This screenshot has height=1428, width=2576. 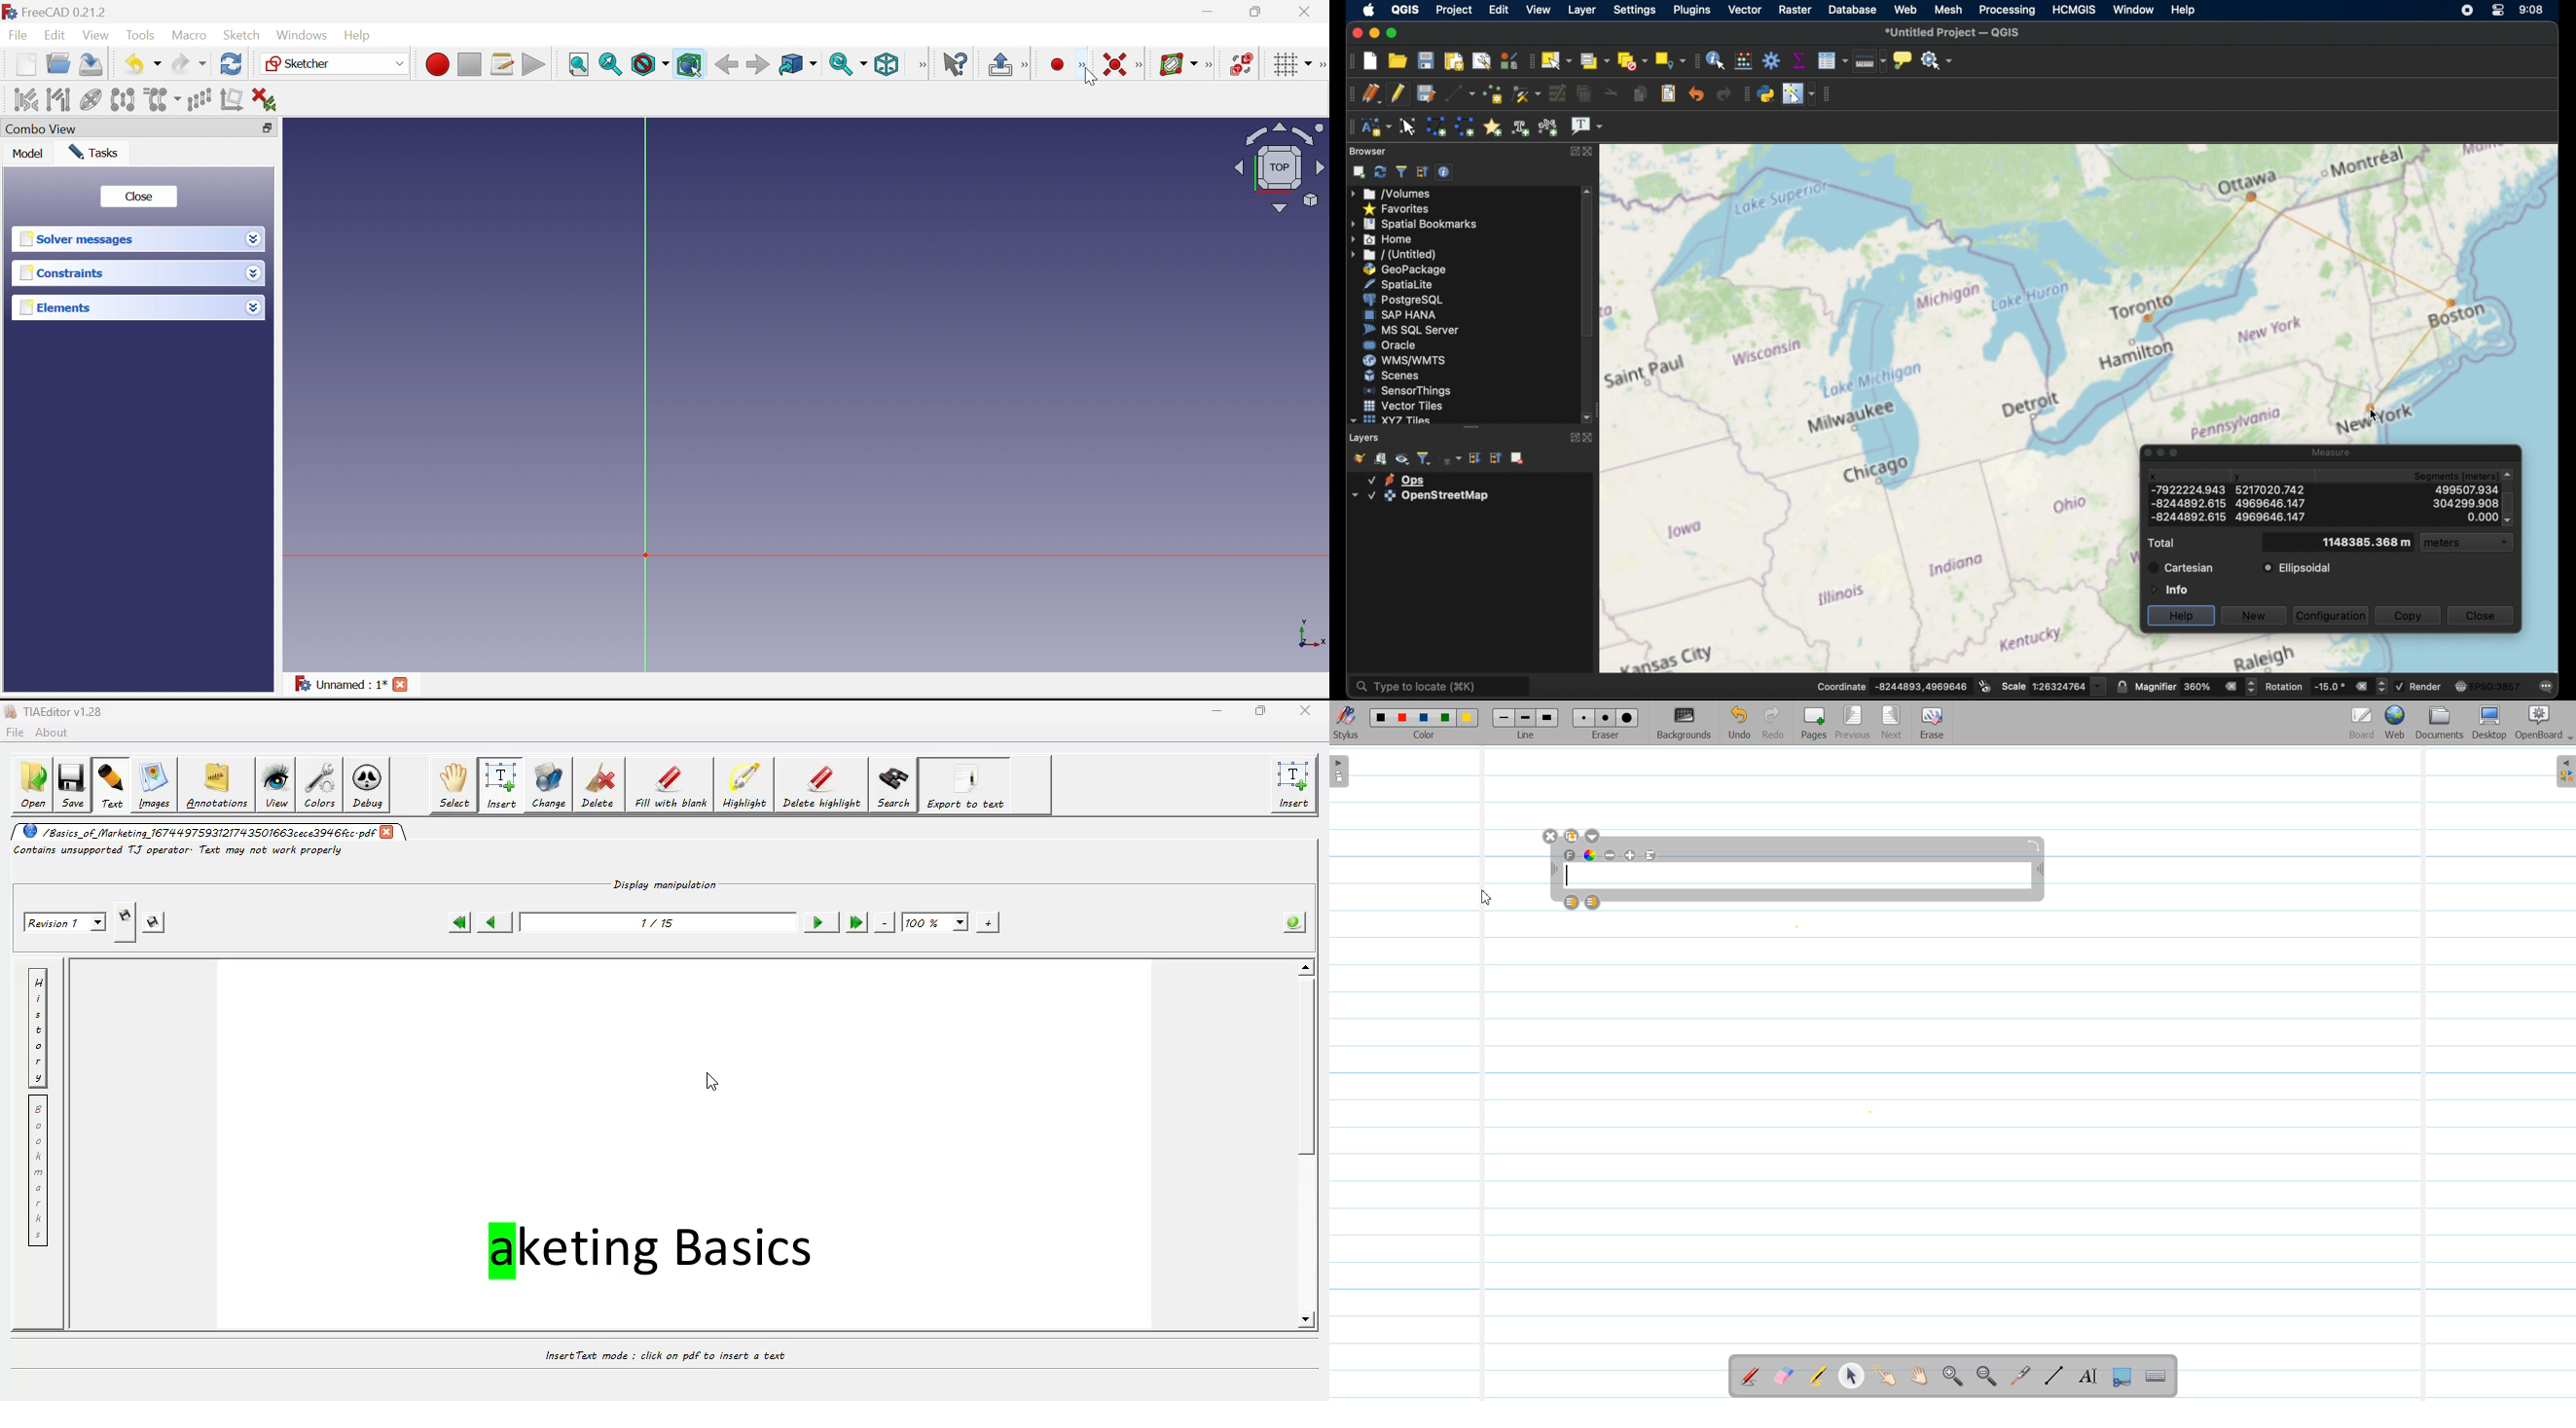 What do you see at coordinates (798, 65) in the screenshot?
I see `Go to linked object` at bounding box center [798, 65].